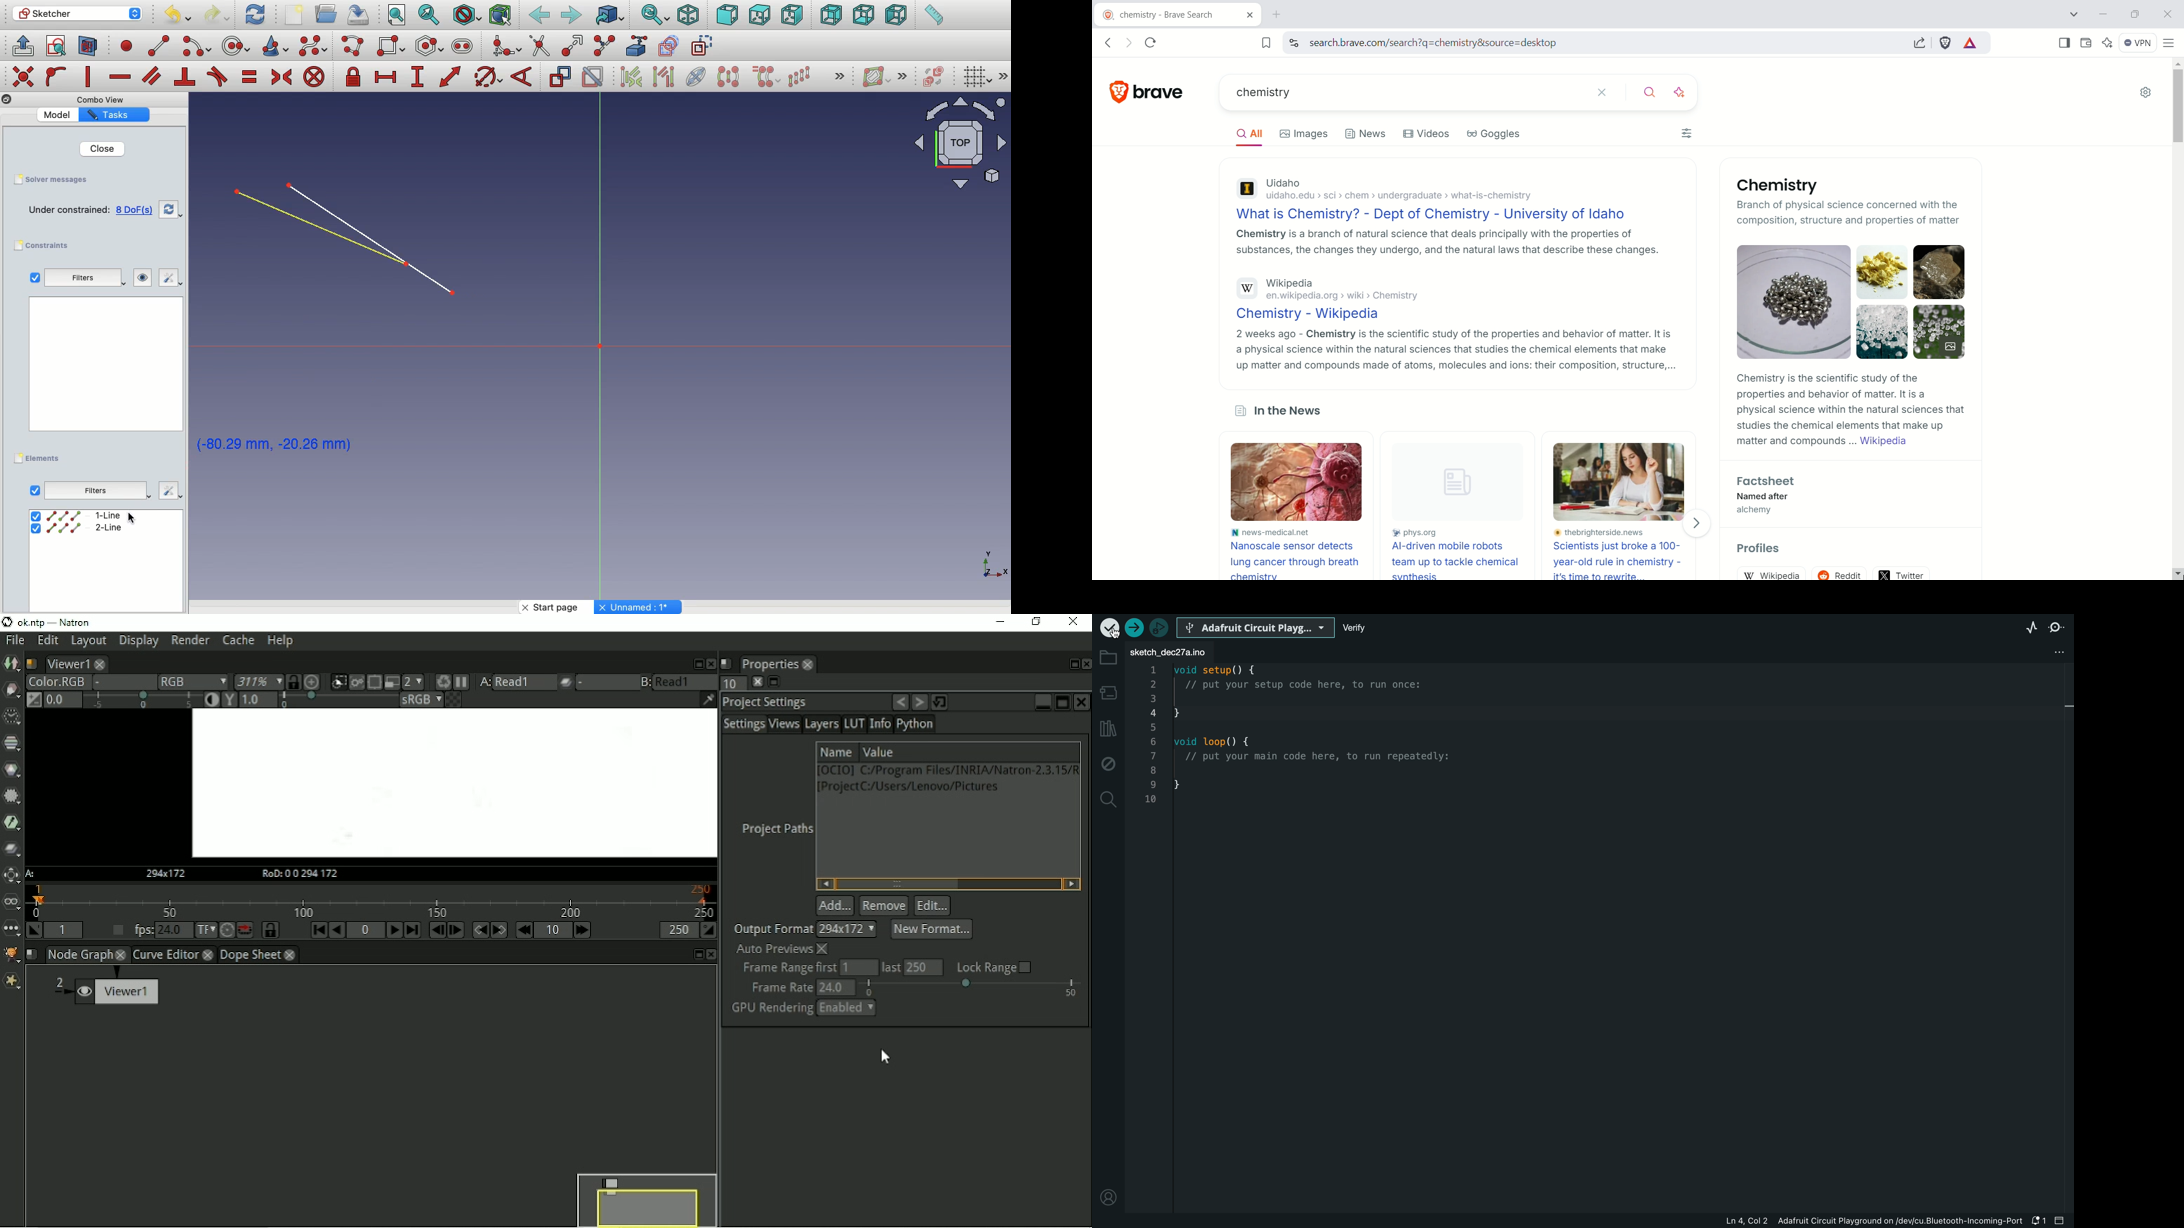 This screenshot has height=1232, width=2184. Describe the element at coordinates (136, 277) in the screenshot. I see `Visibility ` at that location.